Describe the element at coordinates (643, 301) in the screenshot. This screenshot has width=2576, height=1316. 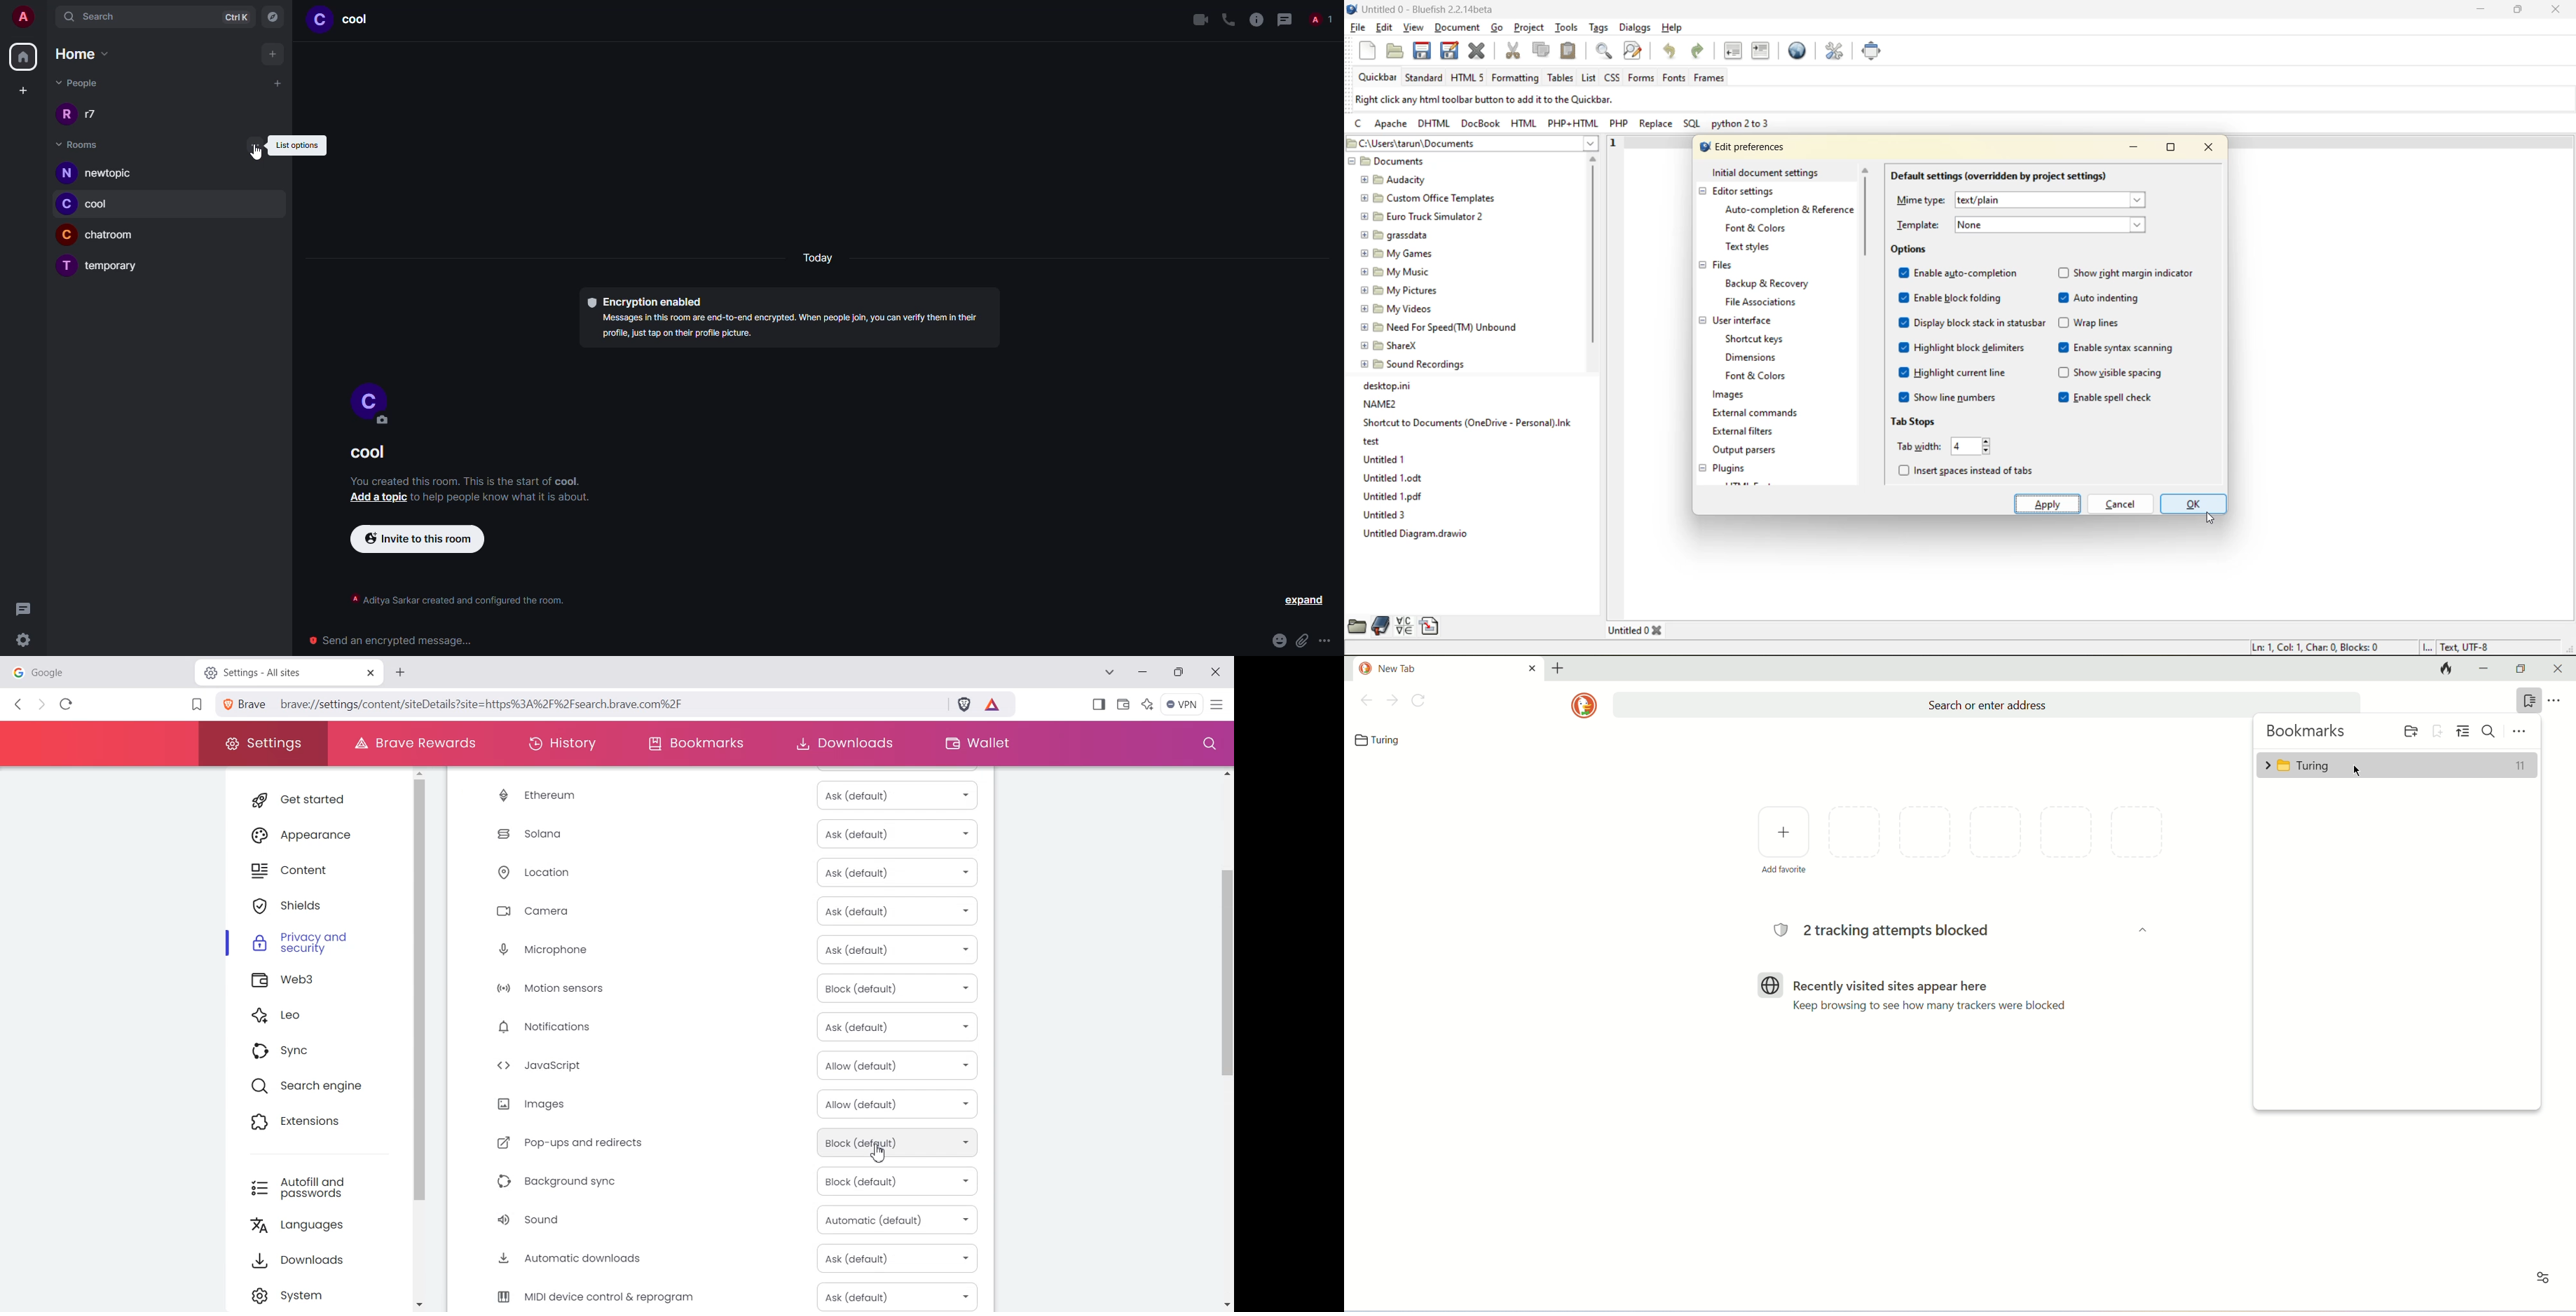
I see `encryption enabled` at that location.